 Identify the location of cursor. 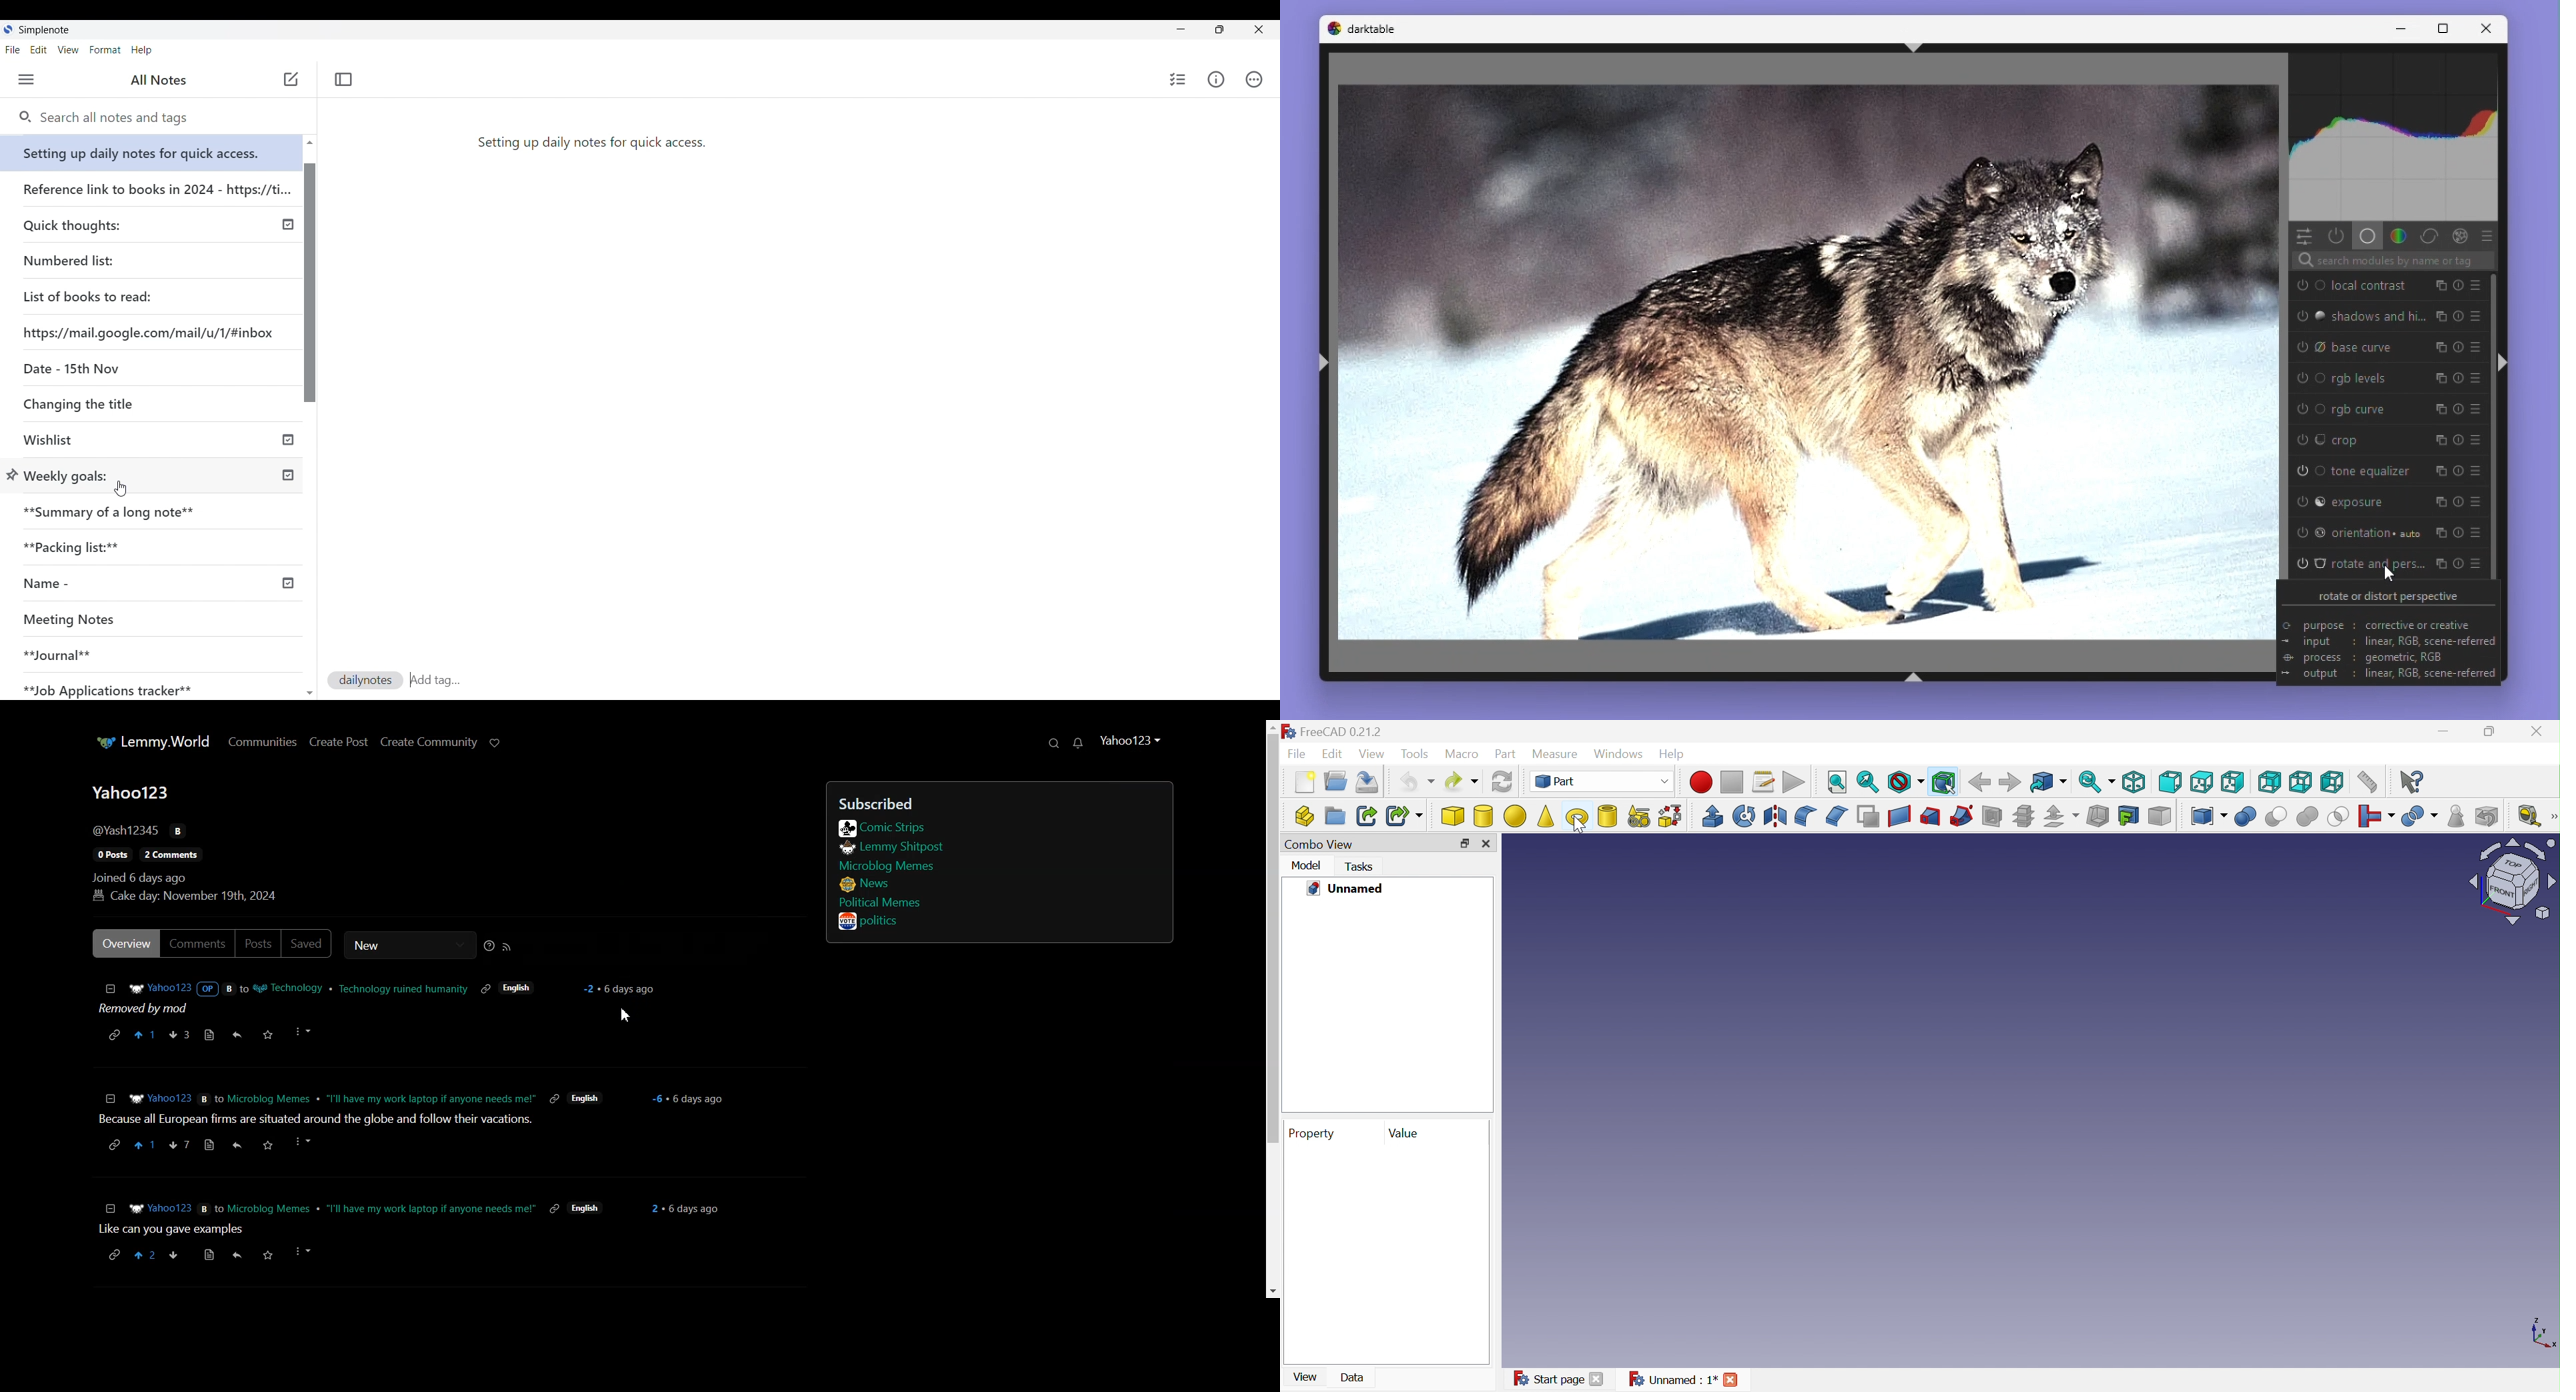
(1578, 829).